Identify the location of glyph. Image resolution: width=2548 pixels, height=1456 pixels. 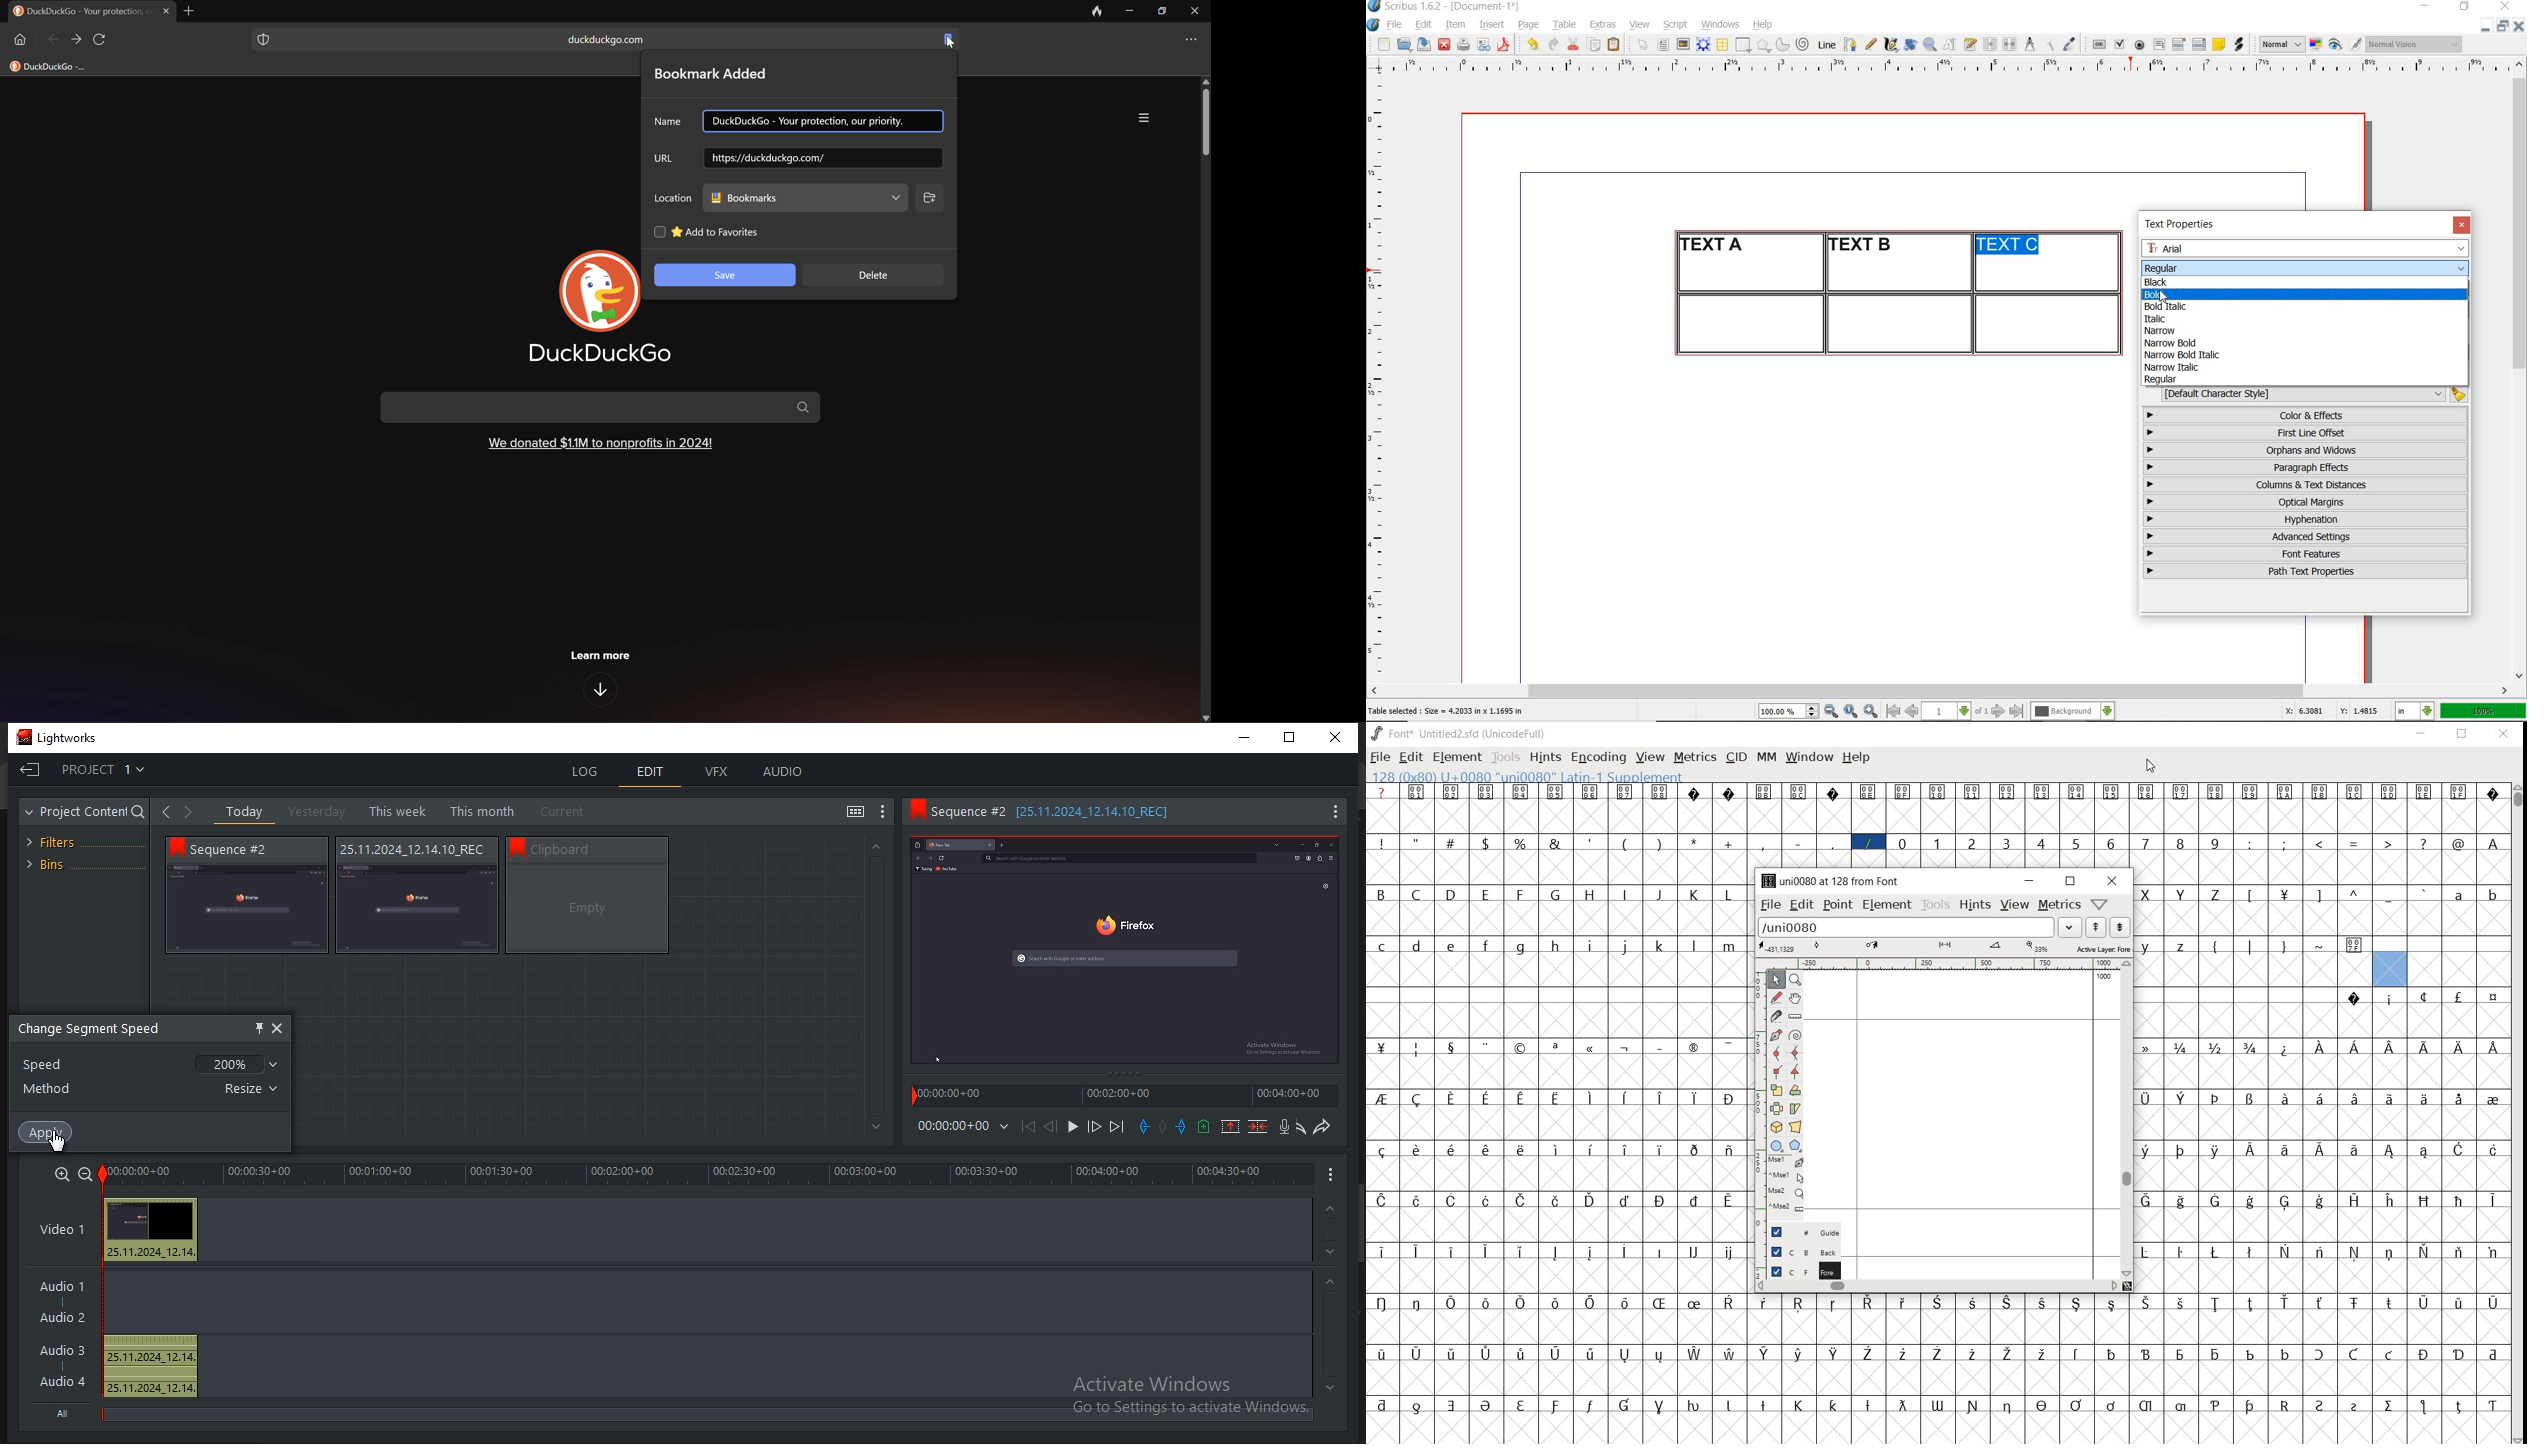
(2319, 1251).